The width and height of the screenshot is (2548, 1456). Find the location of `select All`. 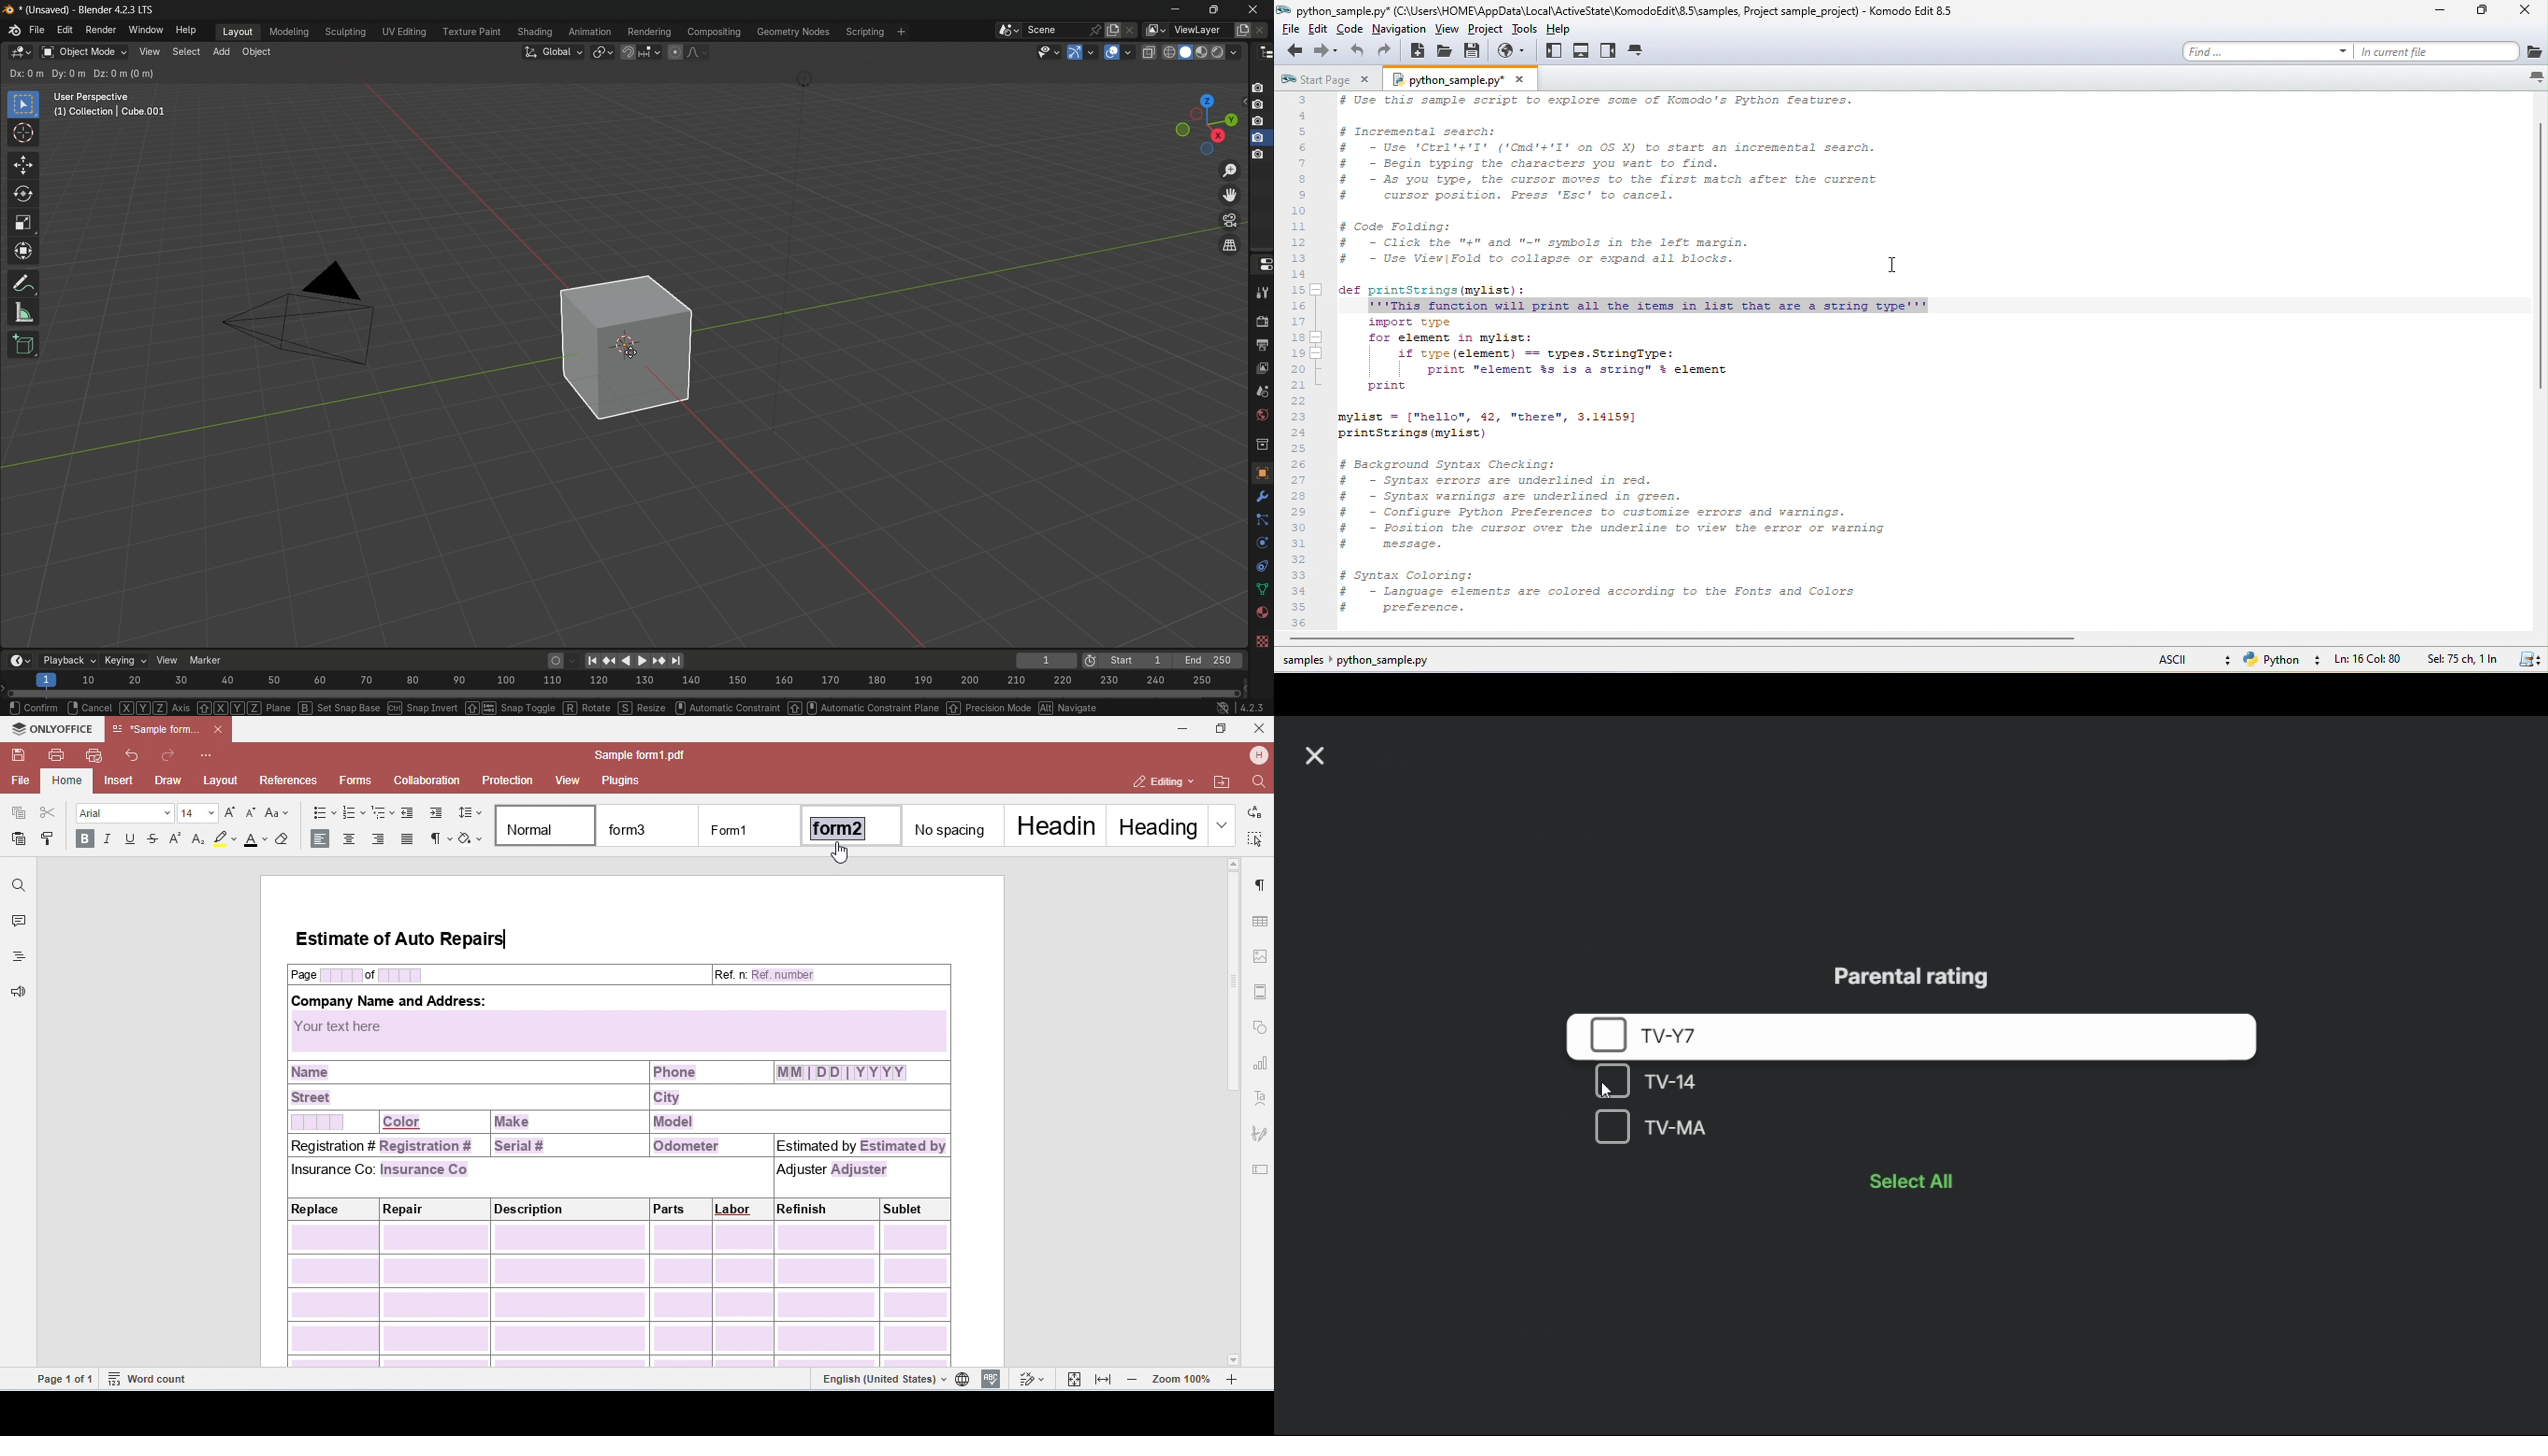

select All is located at coordinates (1927, 1181).